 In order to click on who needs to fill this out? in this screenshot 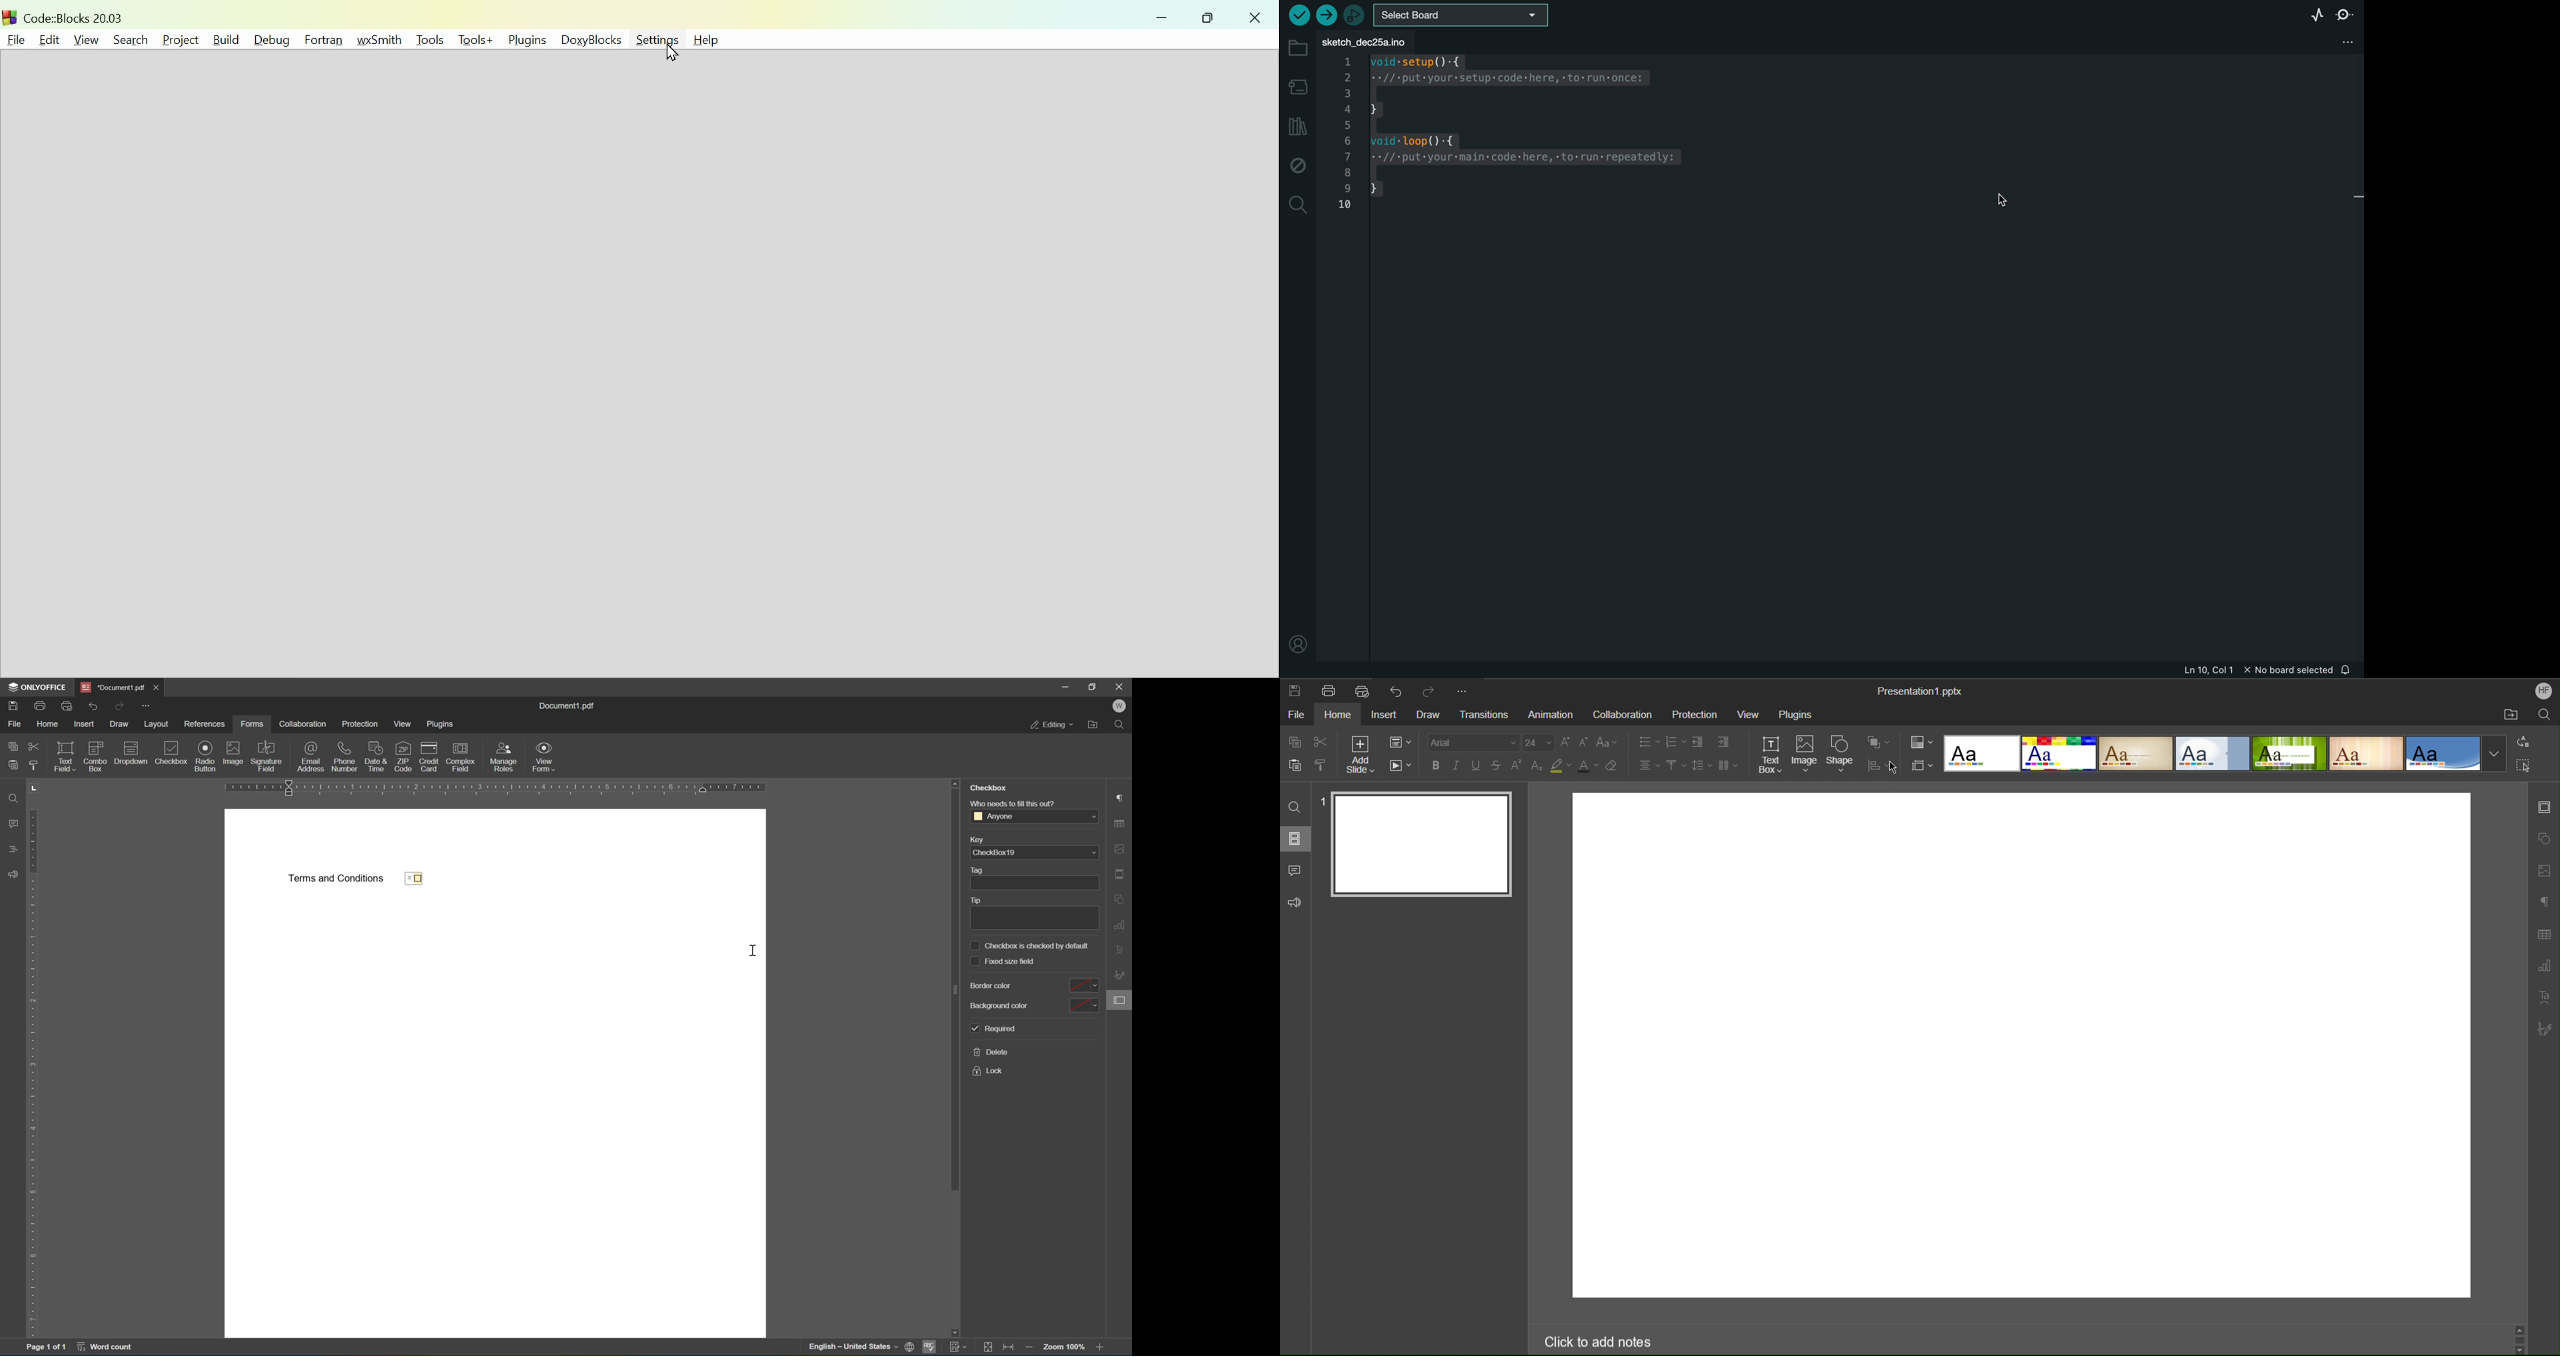, I will do `click(1015, 803)`.